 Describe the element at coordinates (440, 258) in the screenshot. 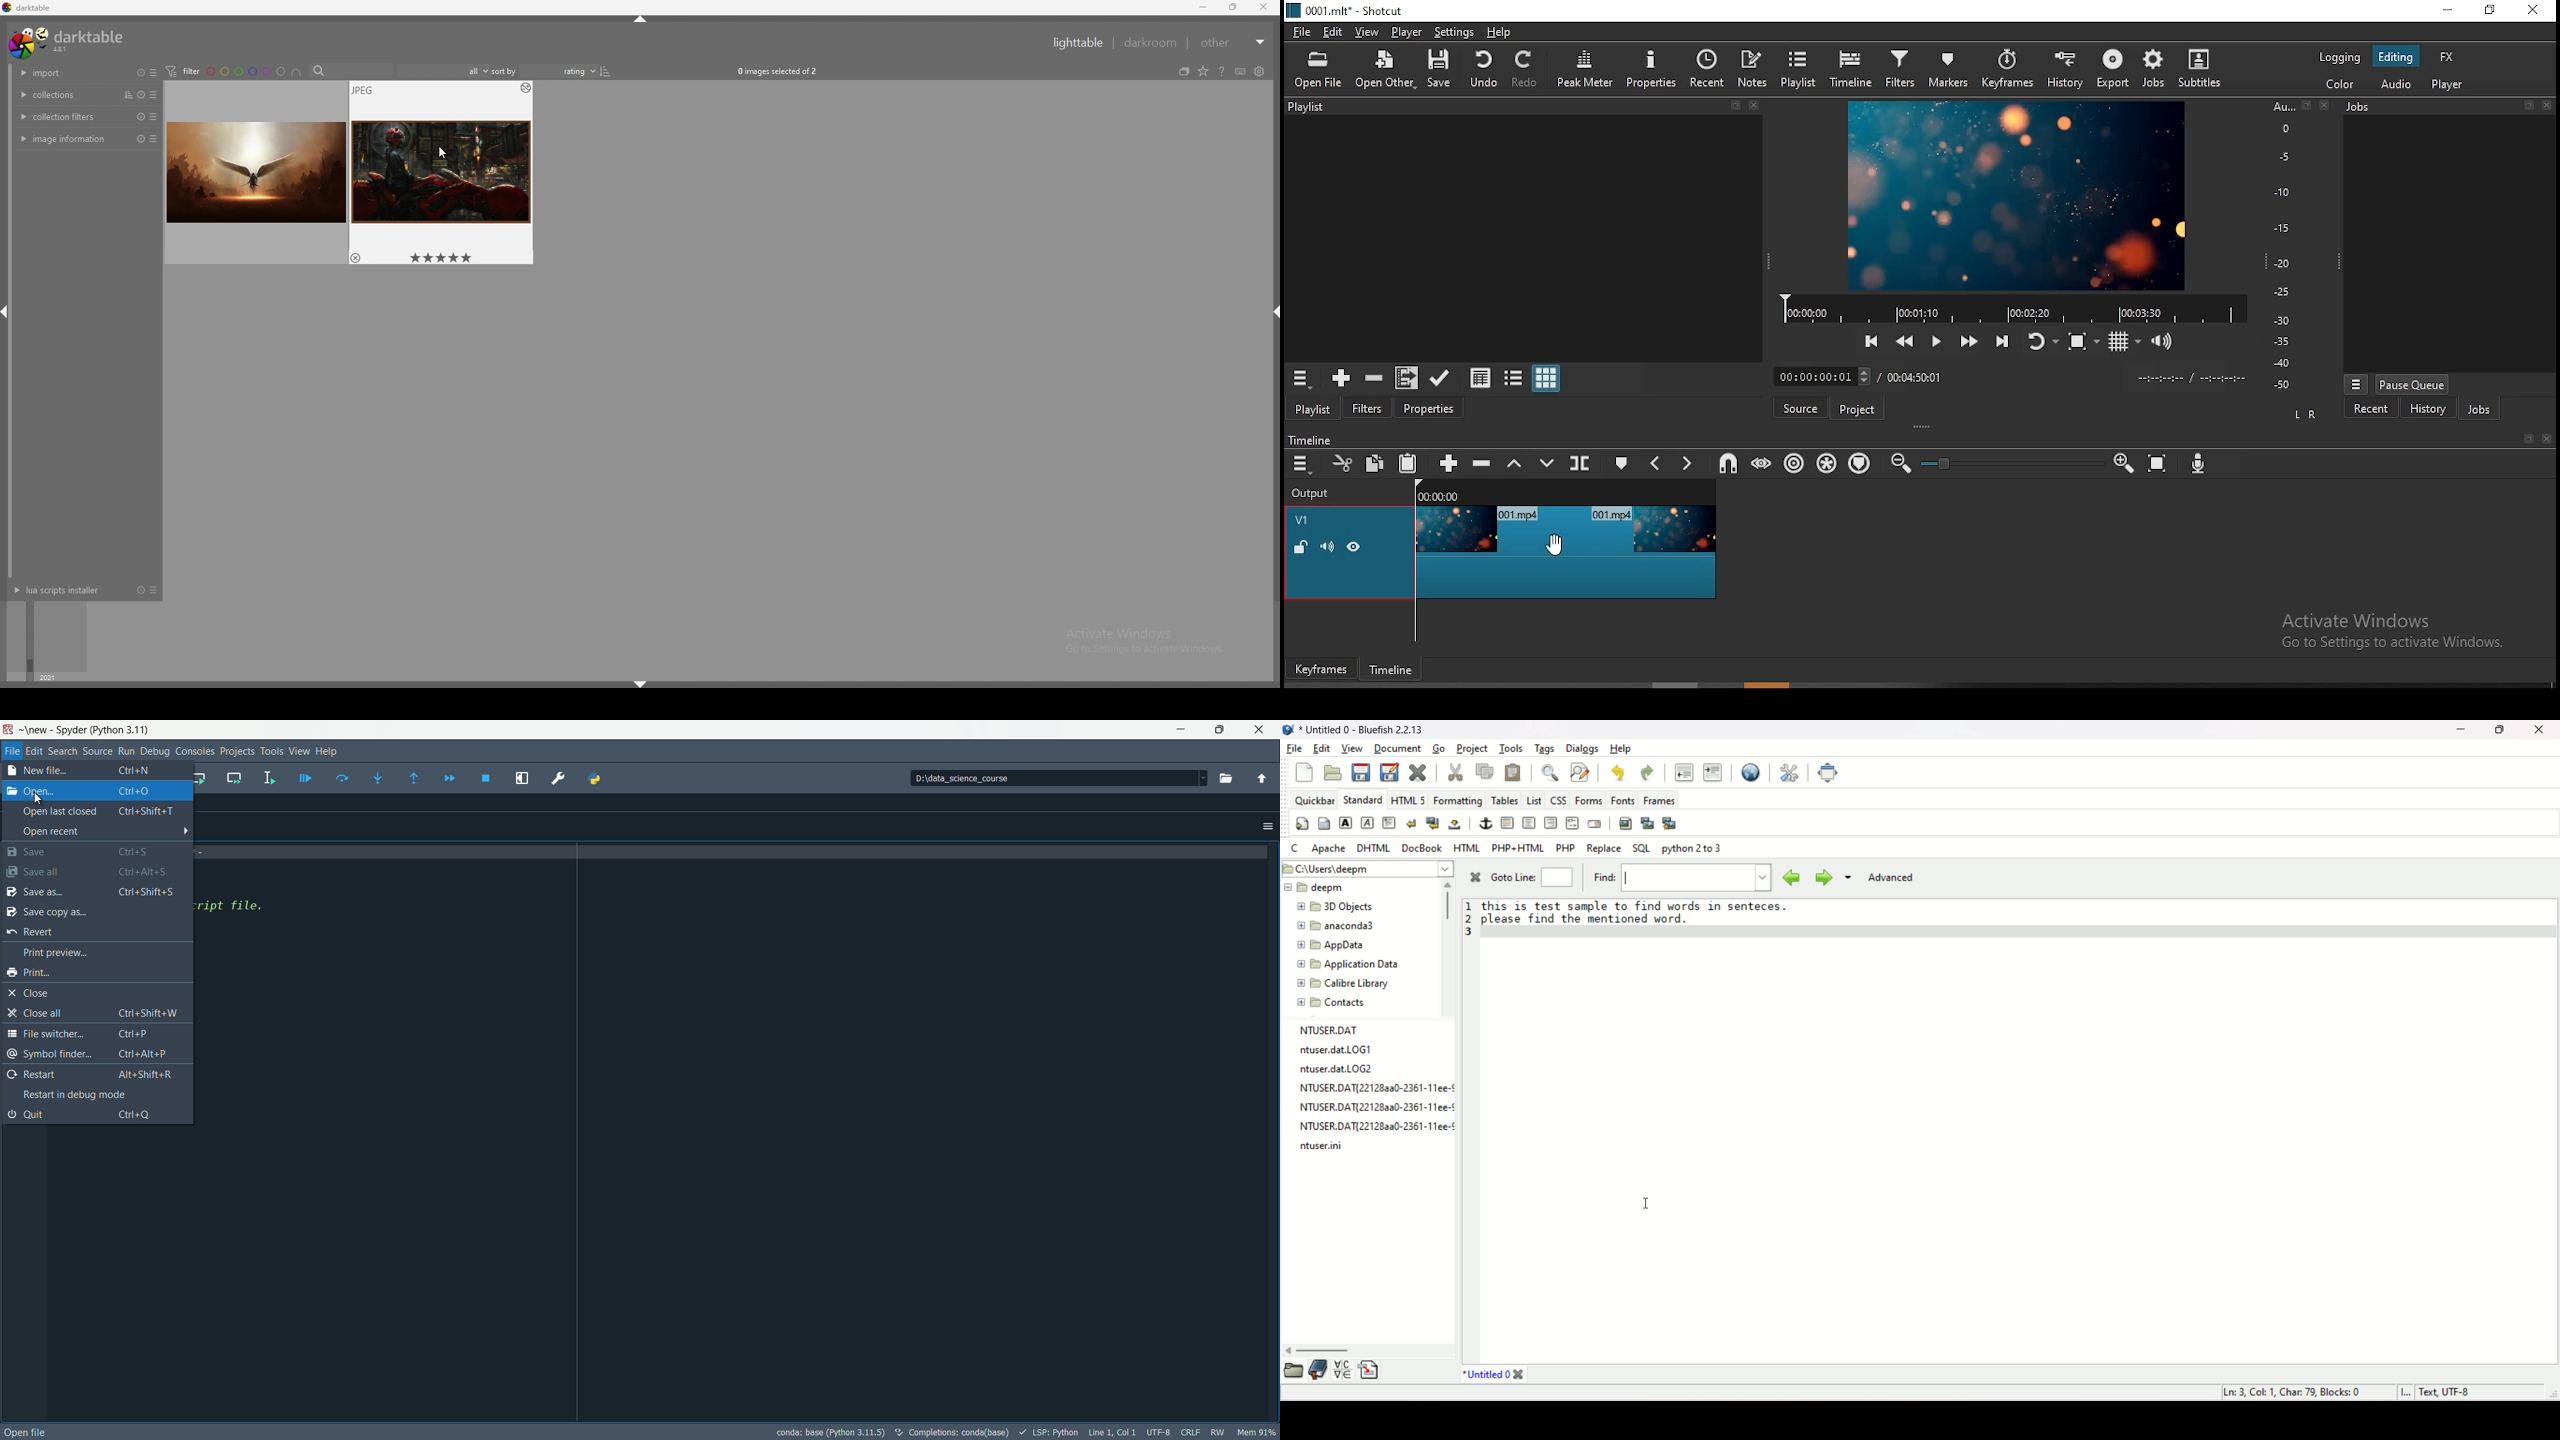

I see `star rating` at that location.